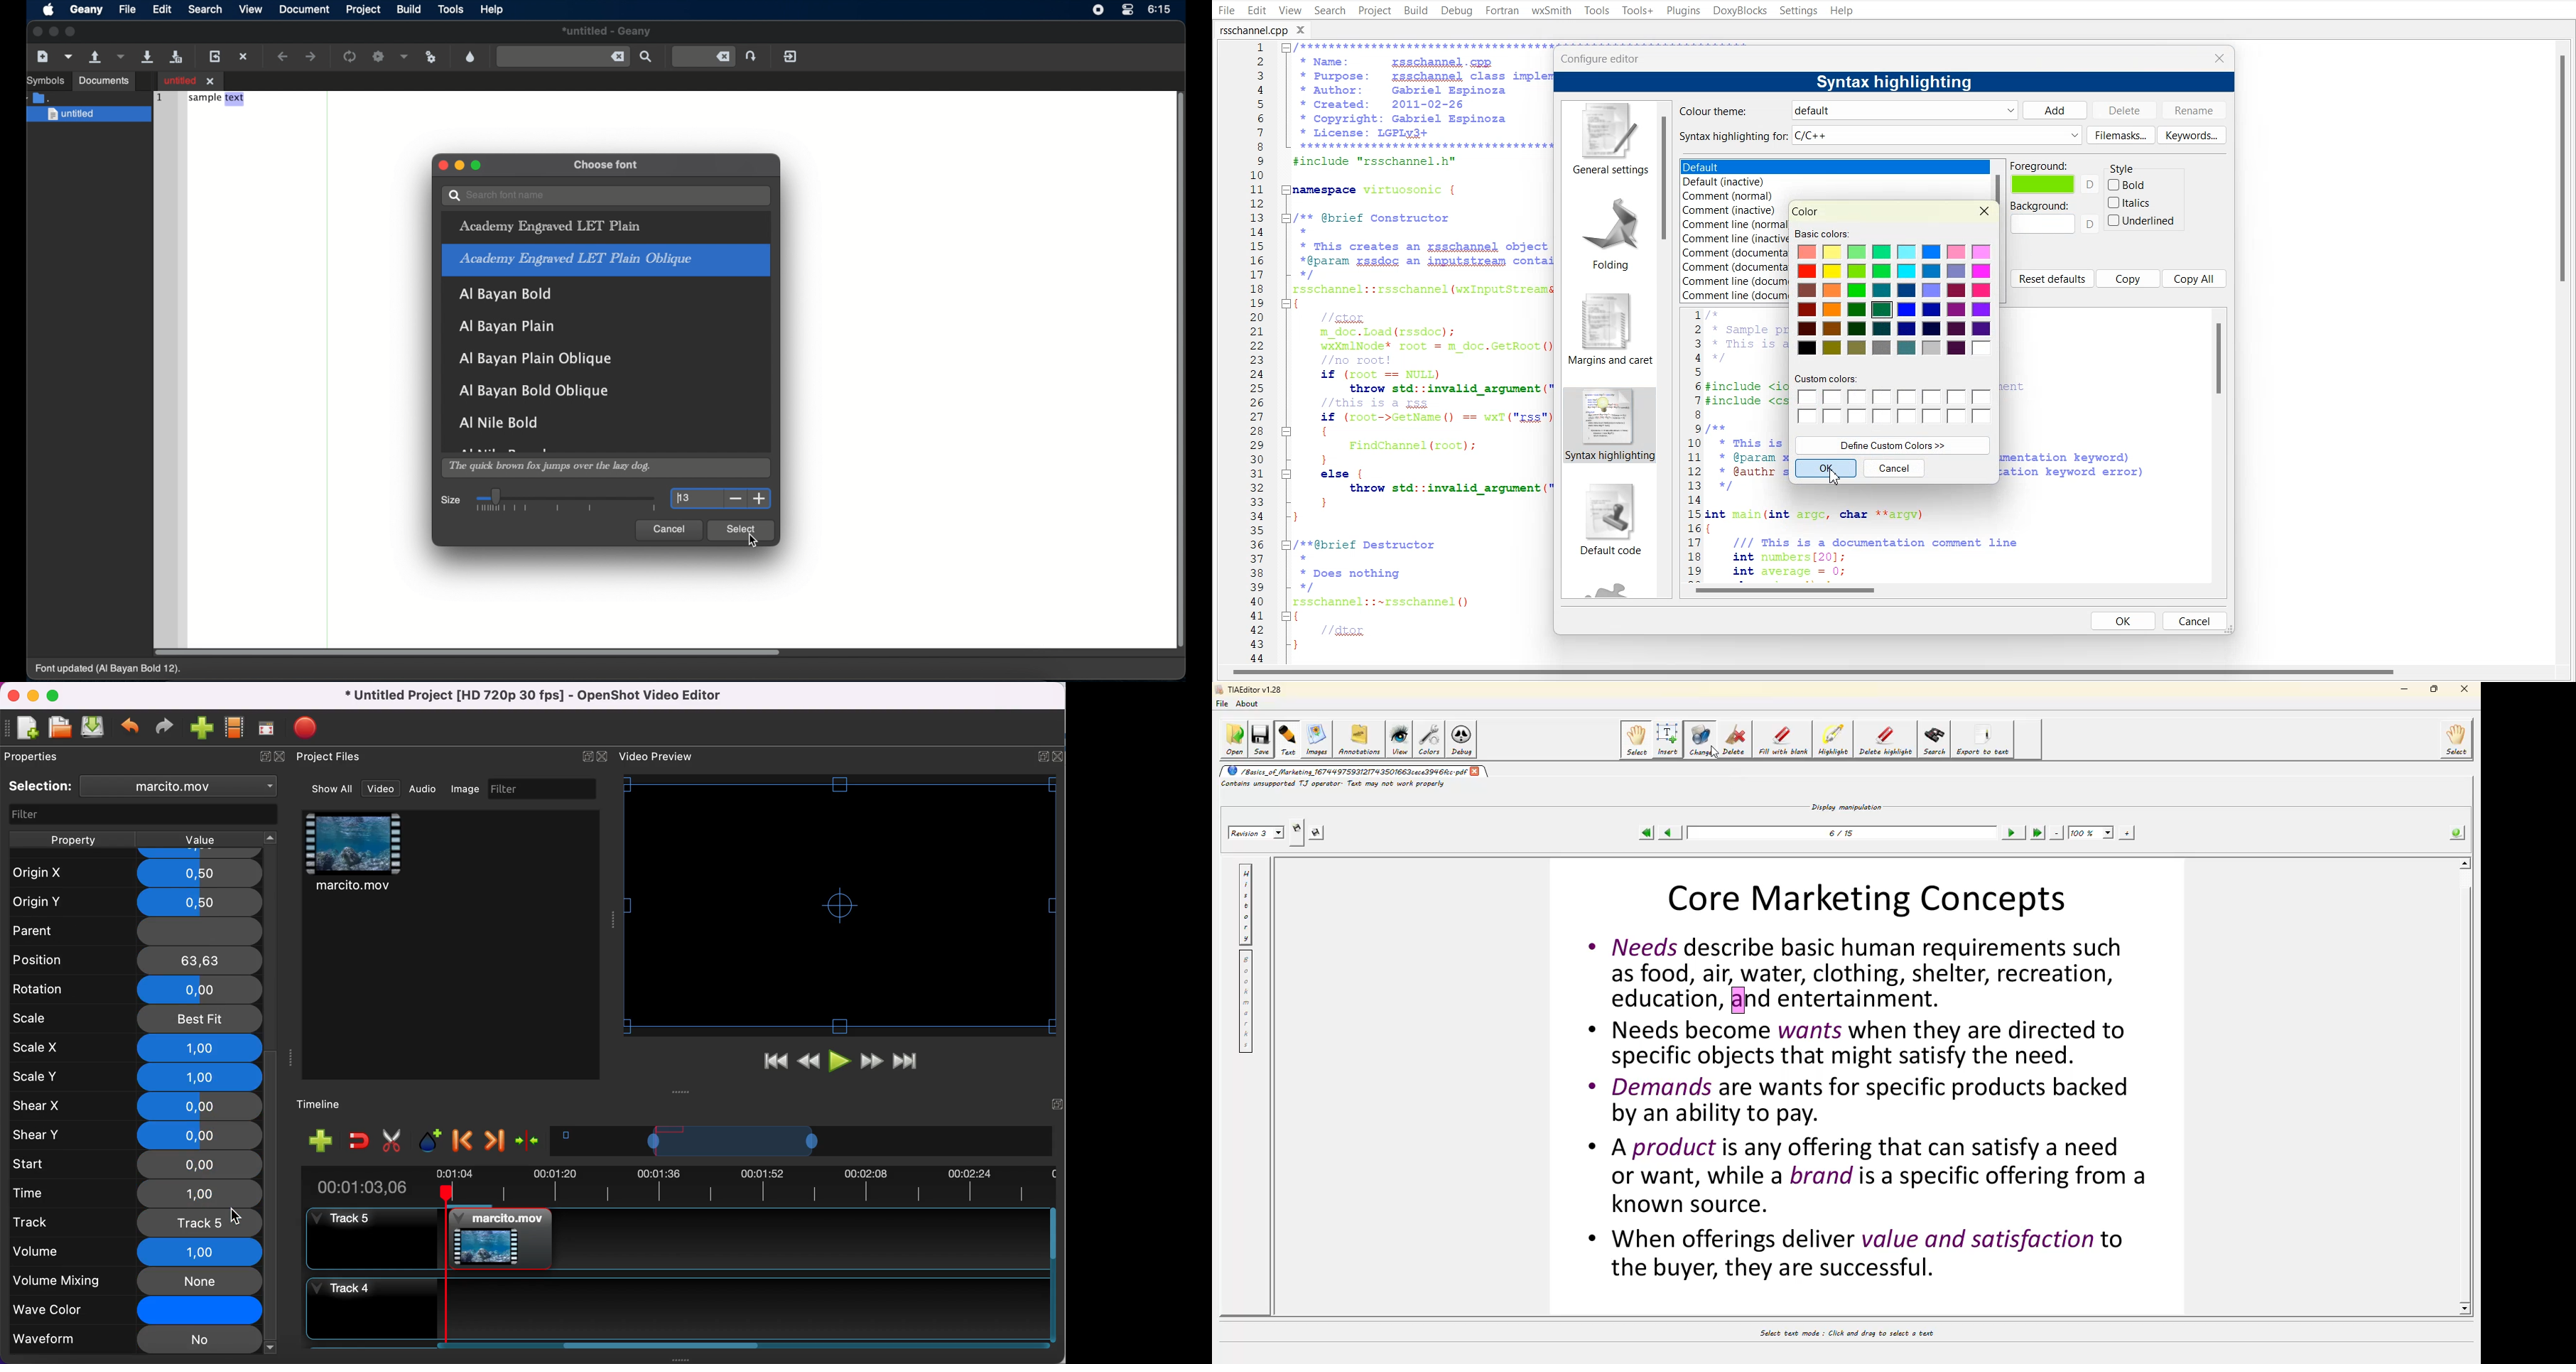  Describe the element at coordinates (544, 788) in the screenshot. I see `filter` at that location.